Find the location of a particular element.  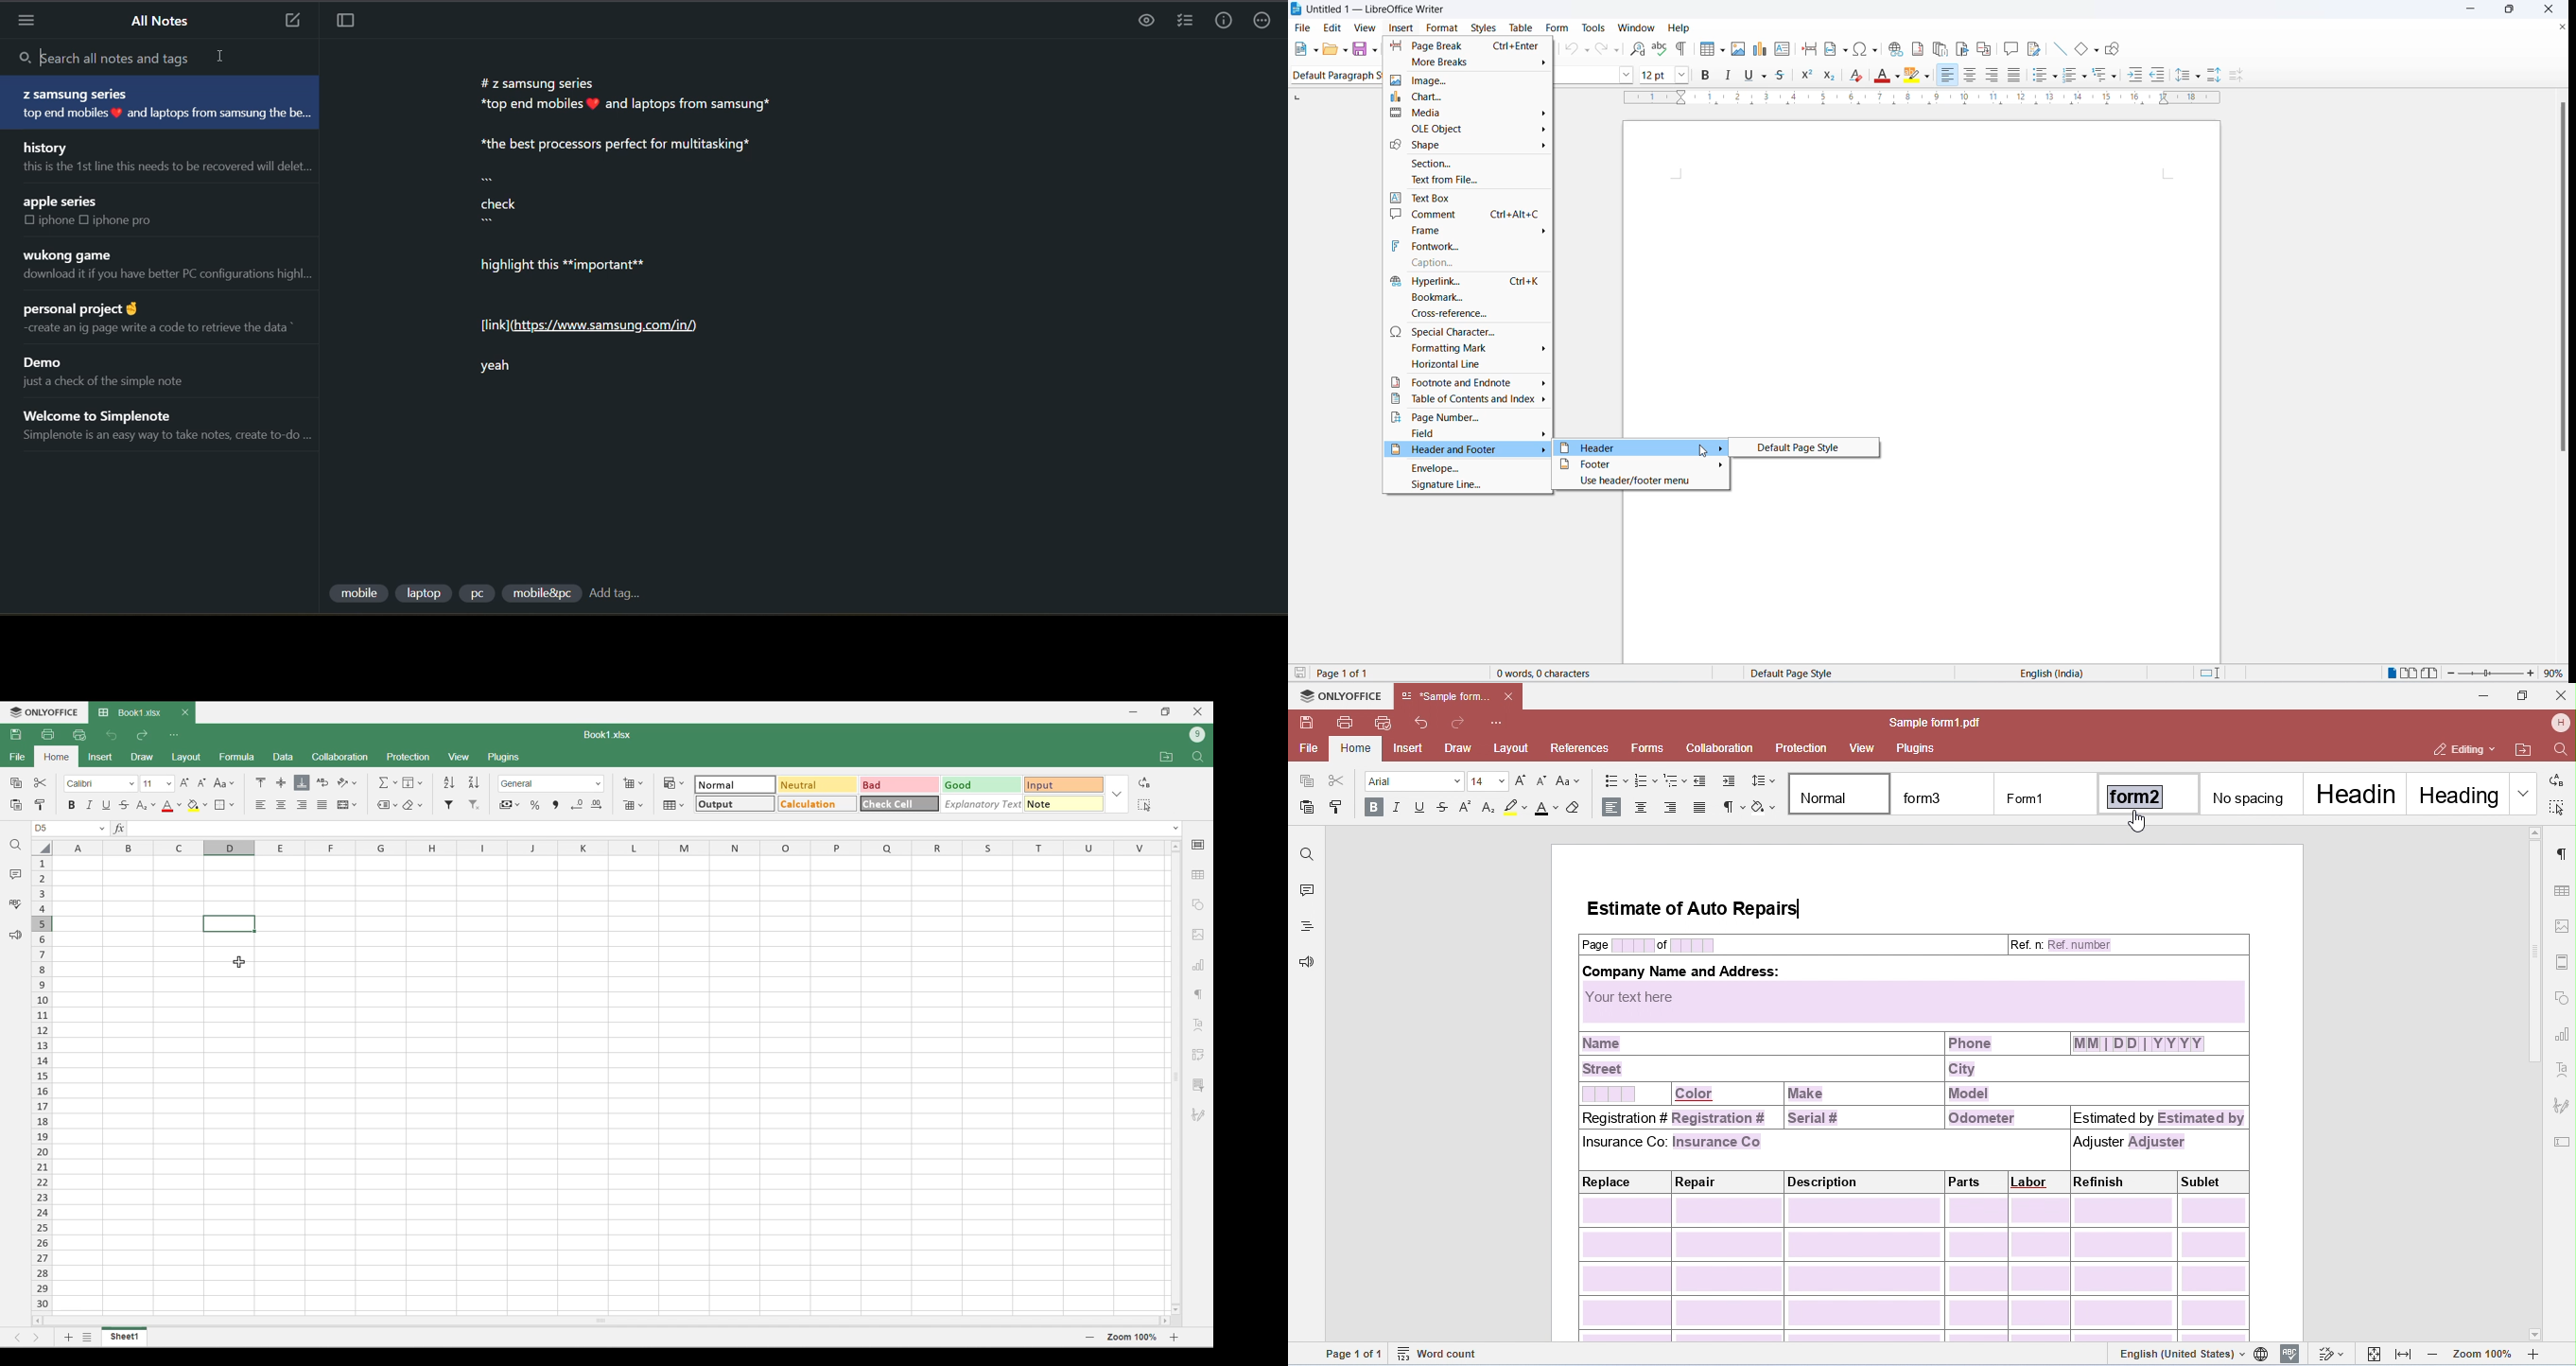

form is located at coordinates (1557, 28).